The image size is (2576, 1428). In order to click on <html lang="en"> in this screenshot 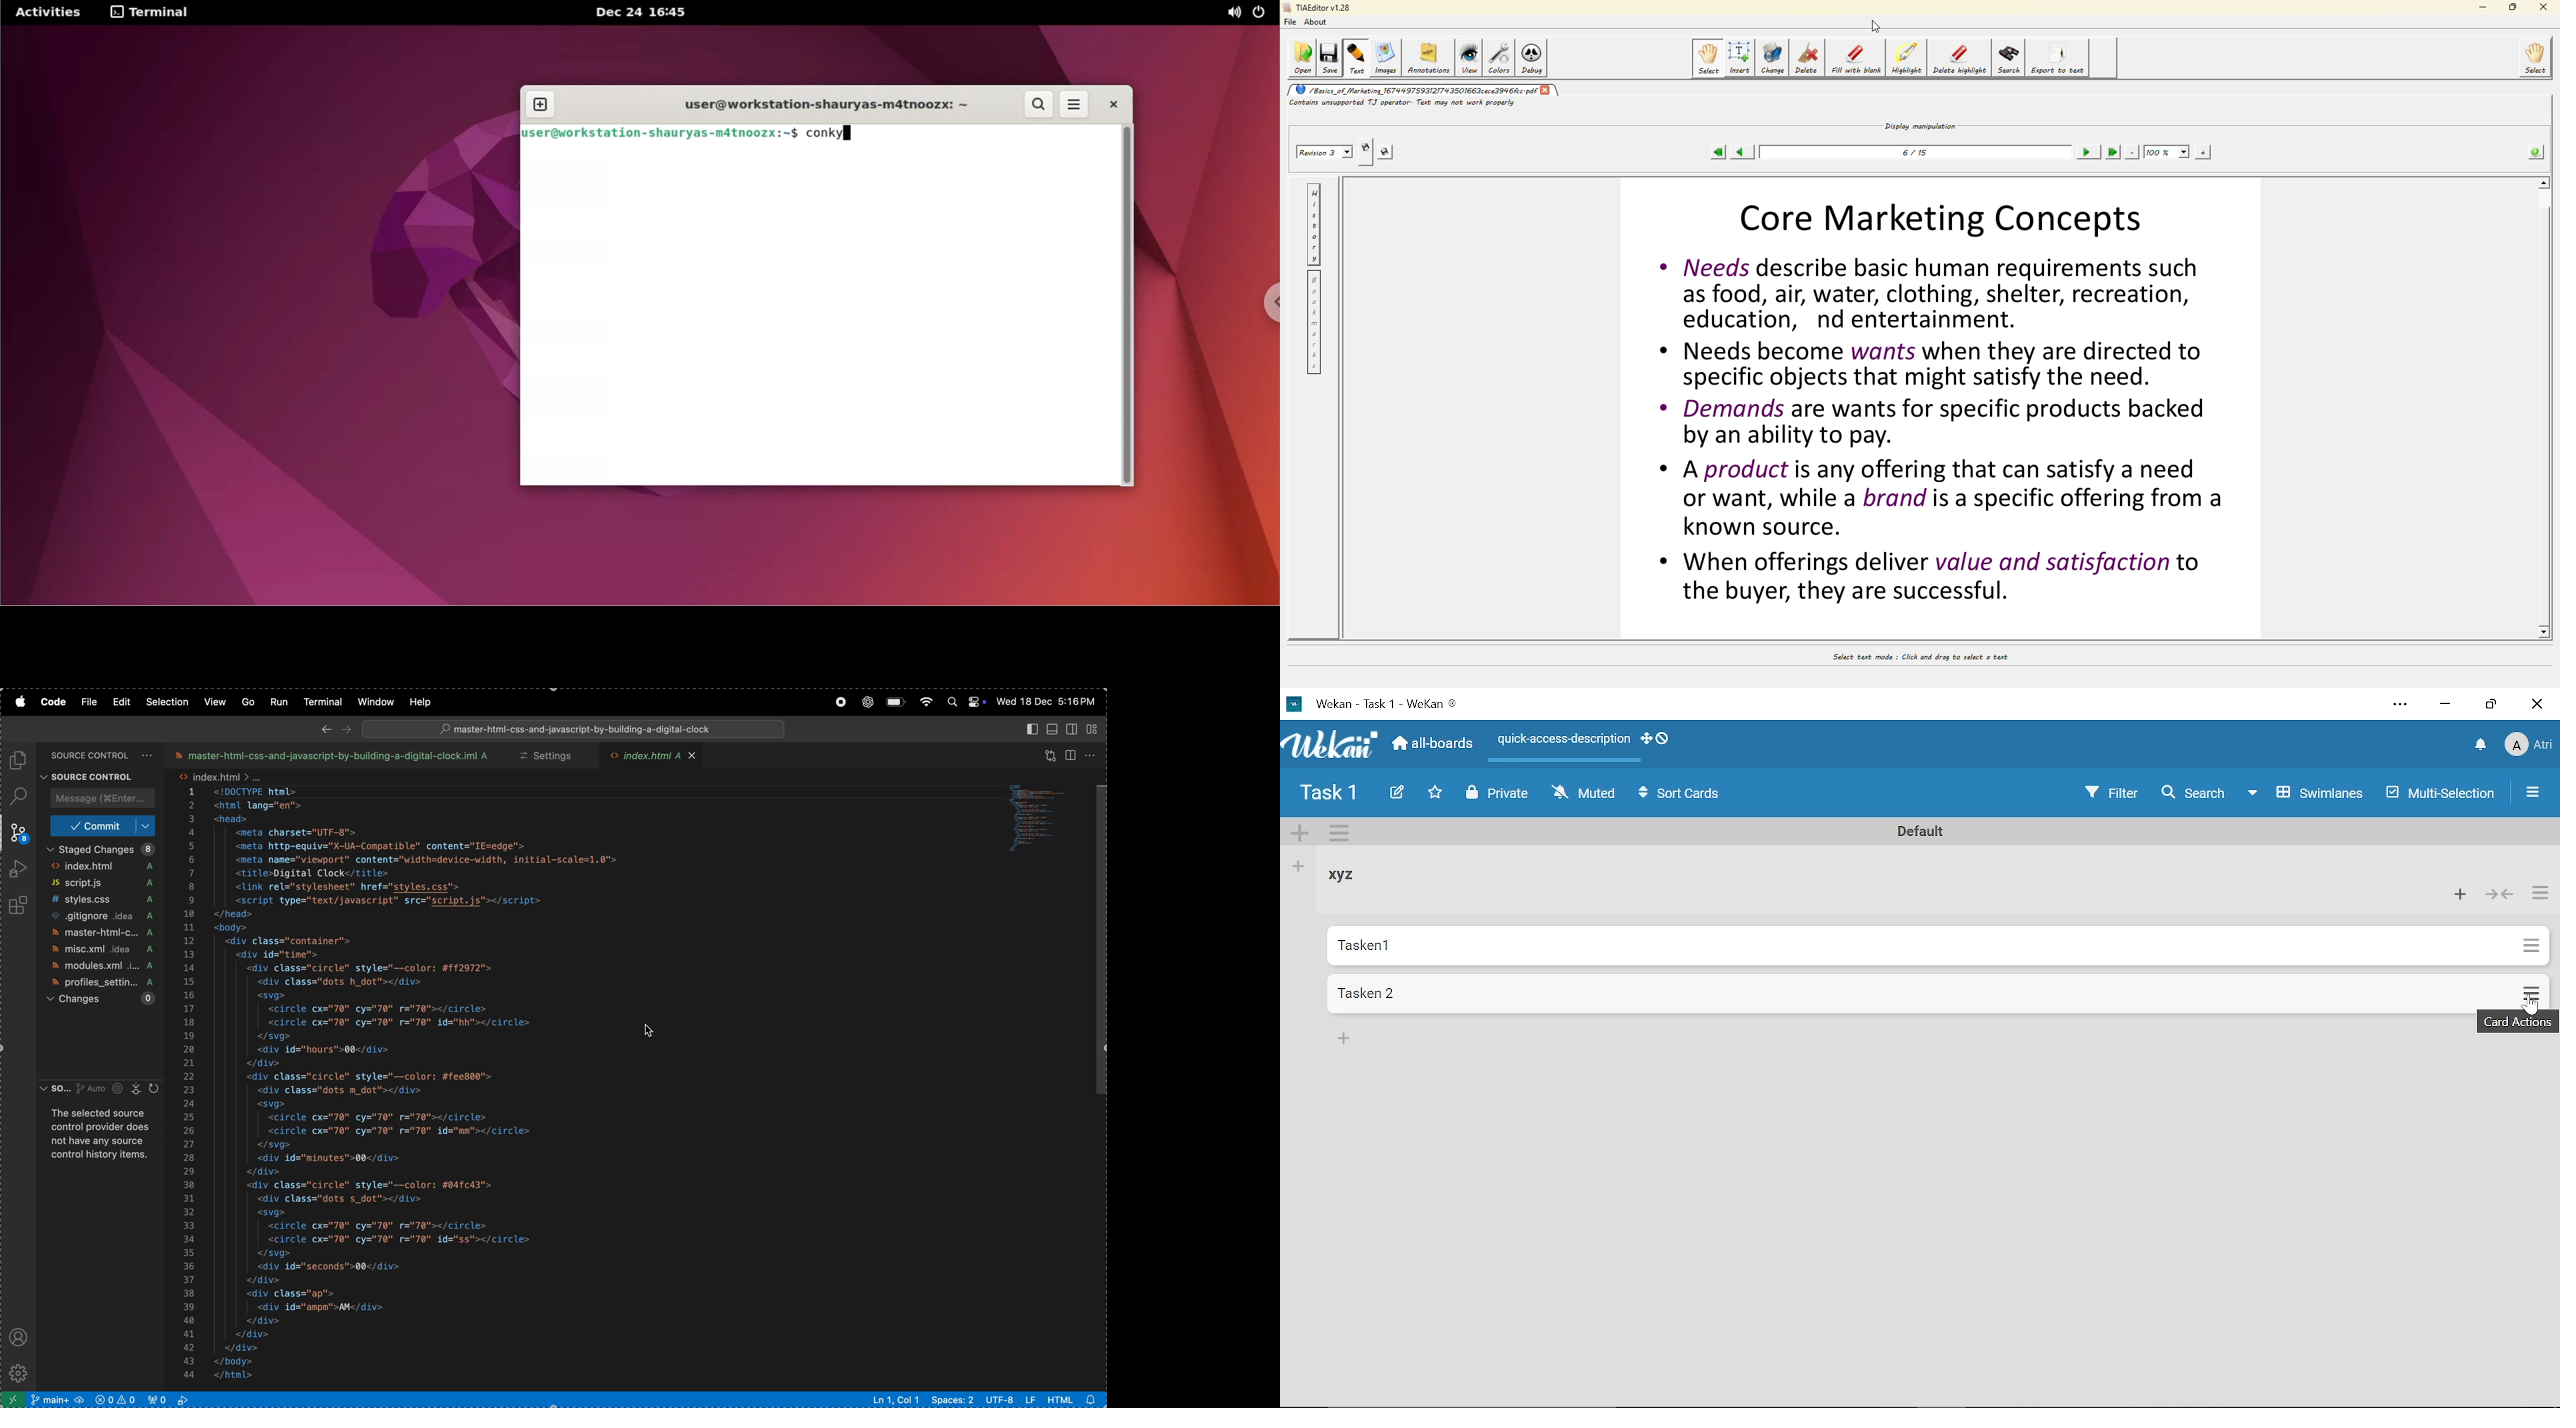, I will do `click(260, 806)`.